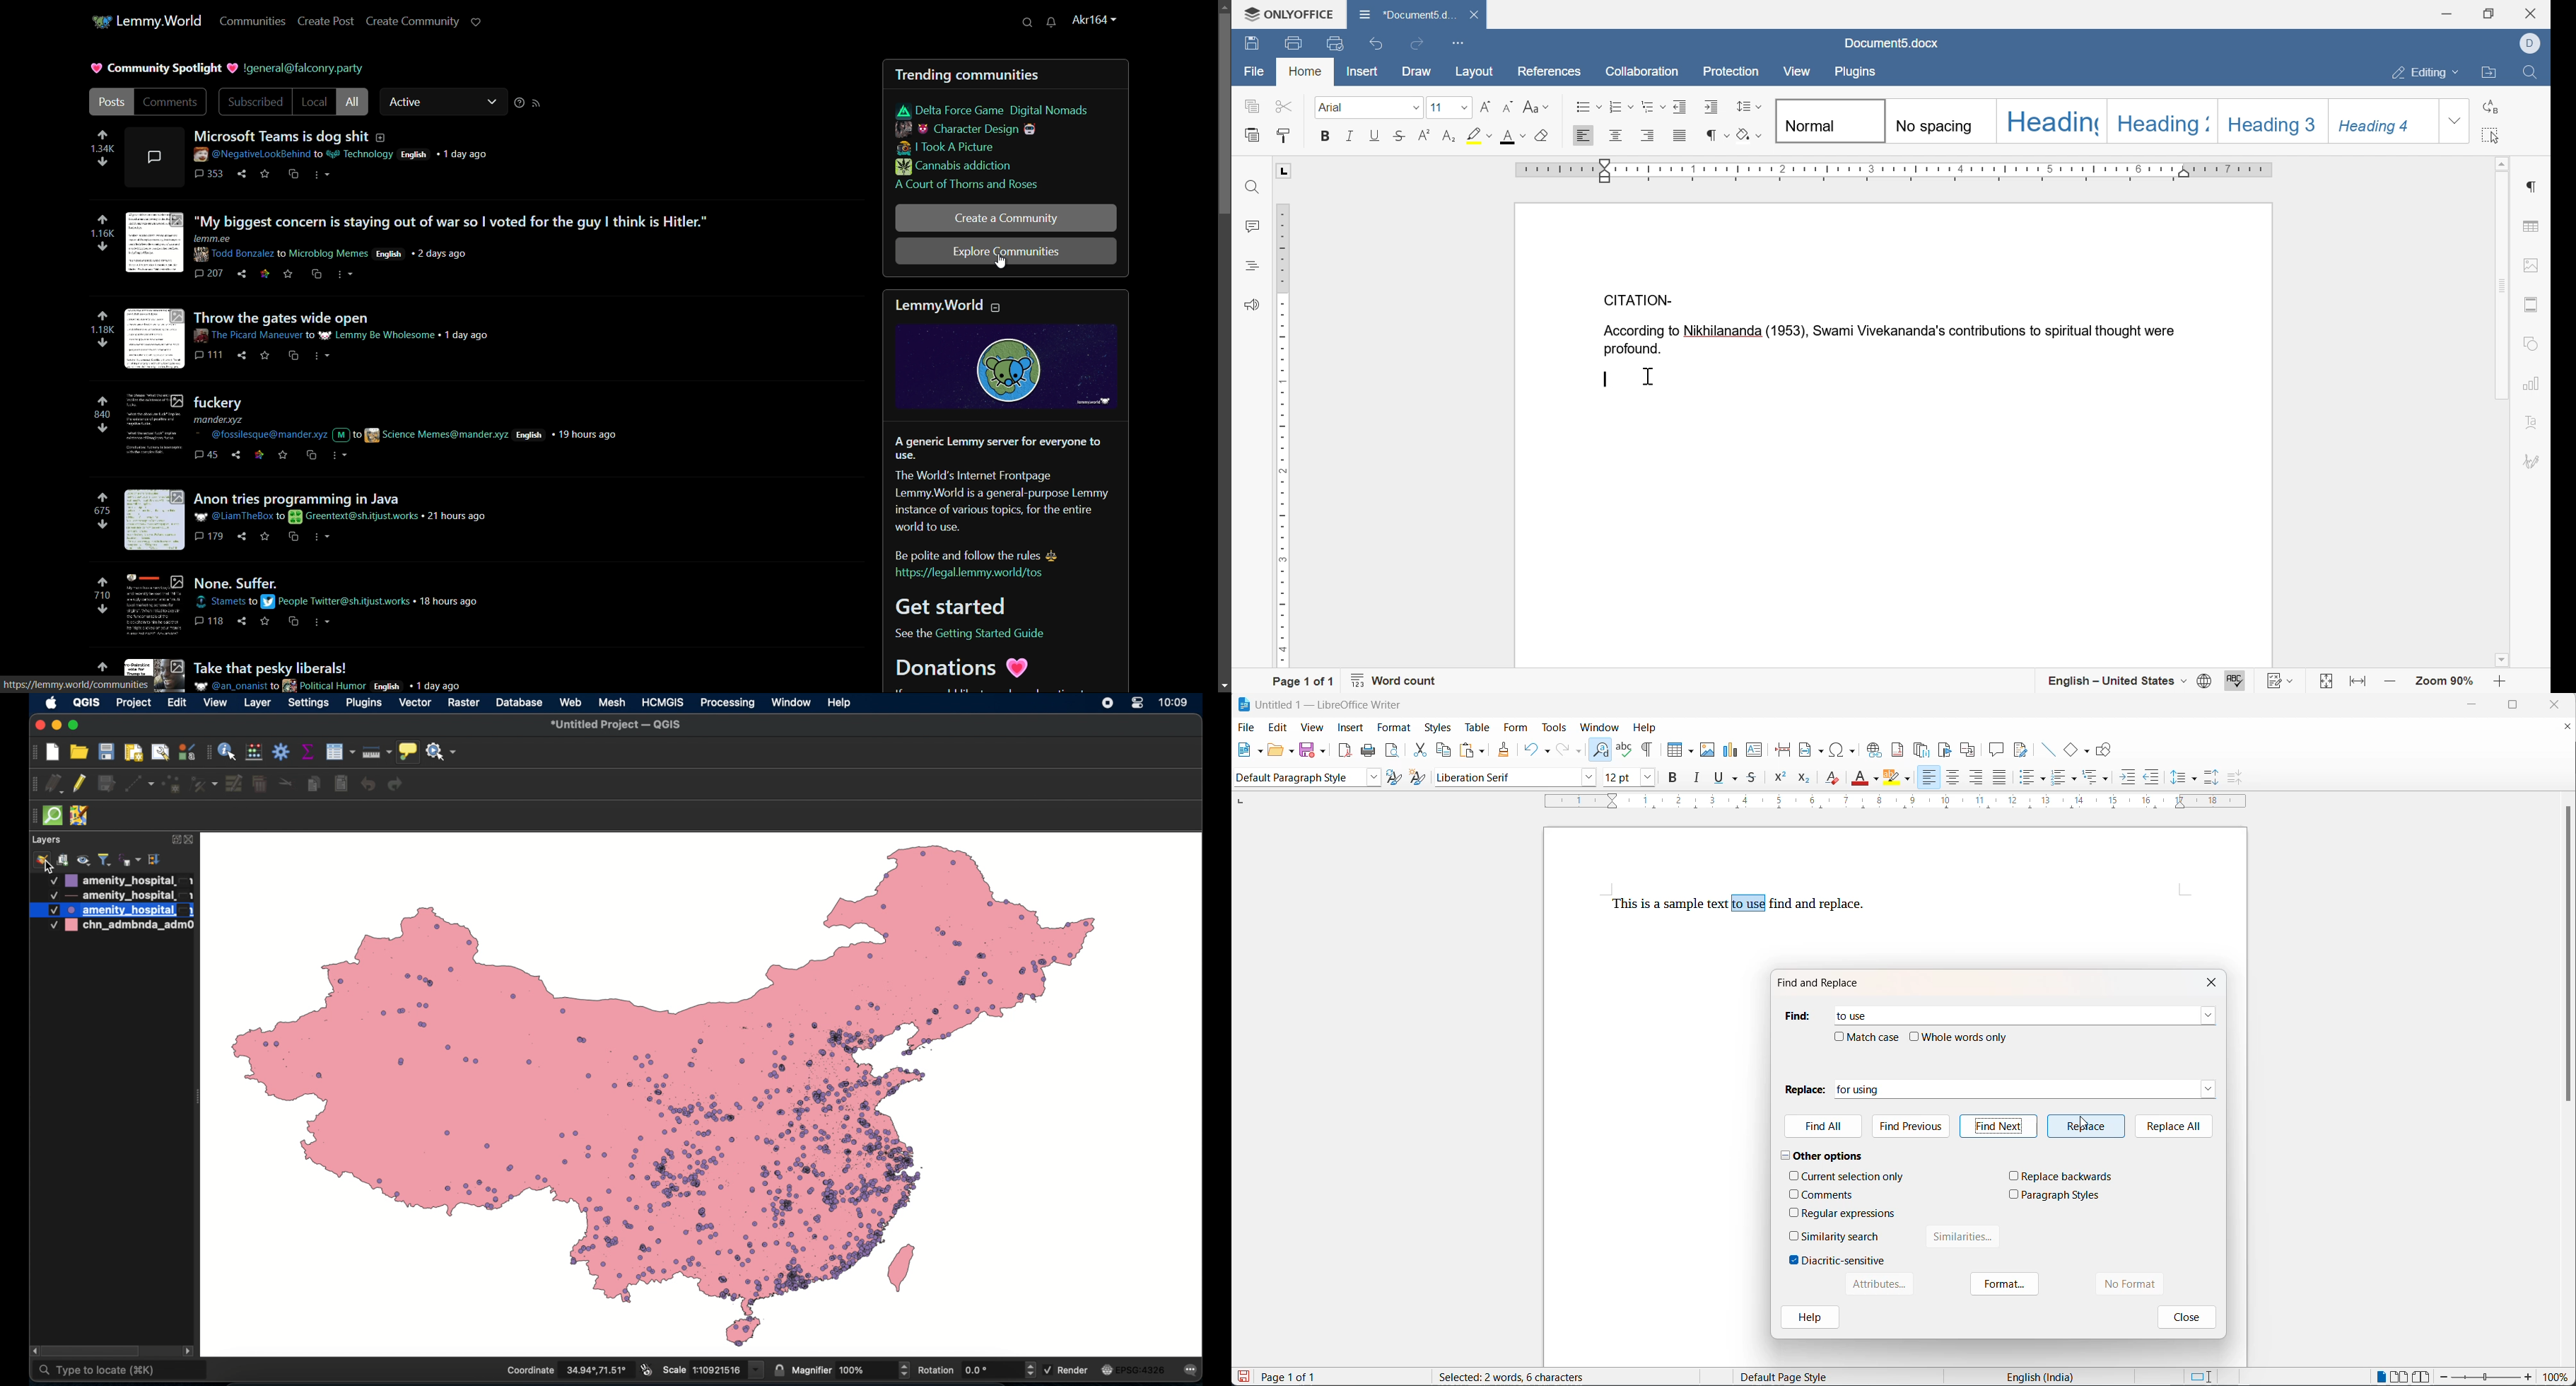 The image size is (2576, 1400). I want to click on vector, so click(415, 703).